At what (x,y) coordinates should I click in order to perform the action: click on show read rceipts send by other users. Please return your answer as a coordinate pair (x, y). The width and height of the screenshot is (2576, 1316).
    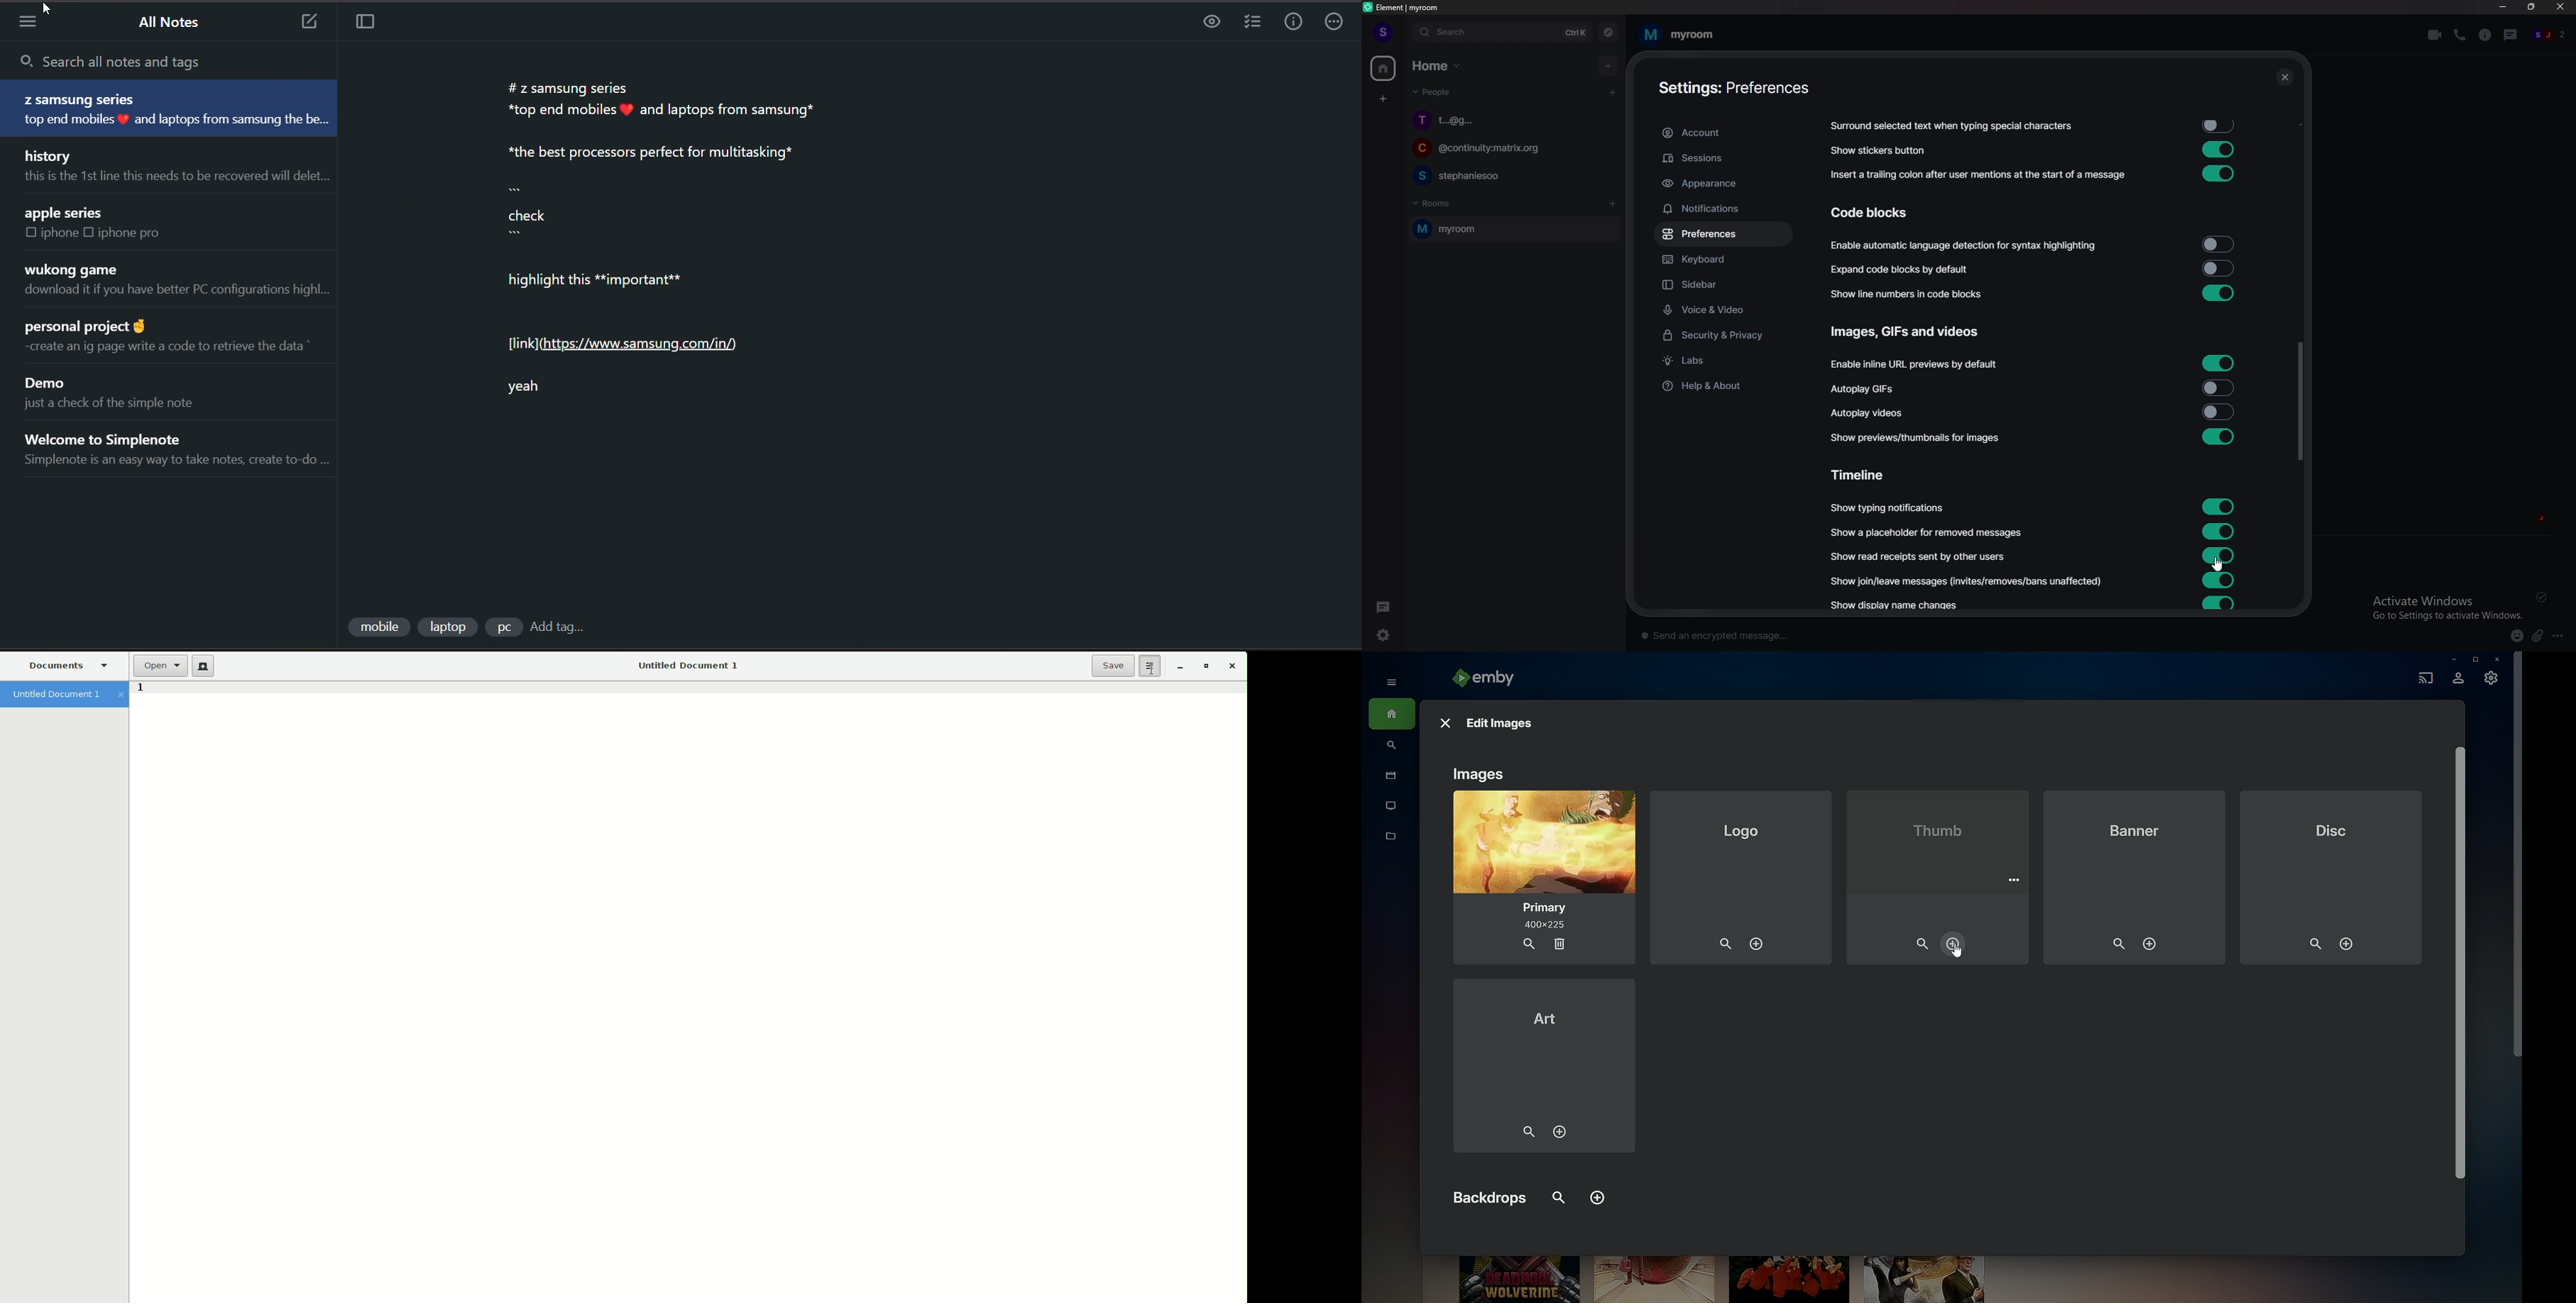
    Looking at the image, I should click on (1920, 556).